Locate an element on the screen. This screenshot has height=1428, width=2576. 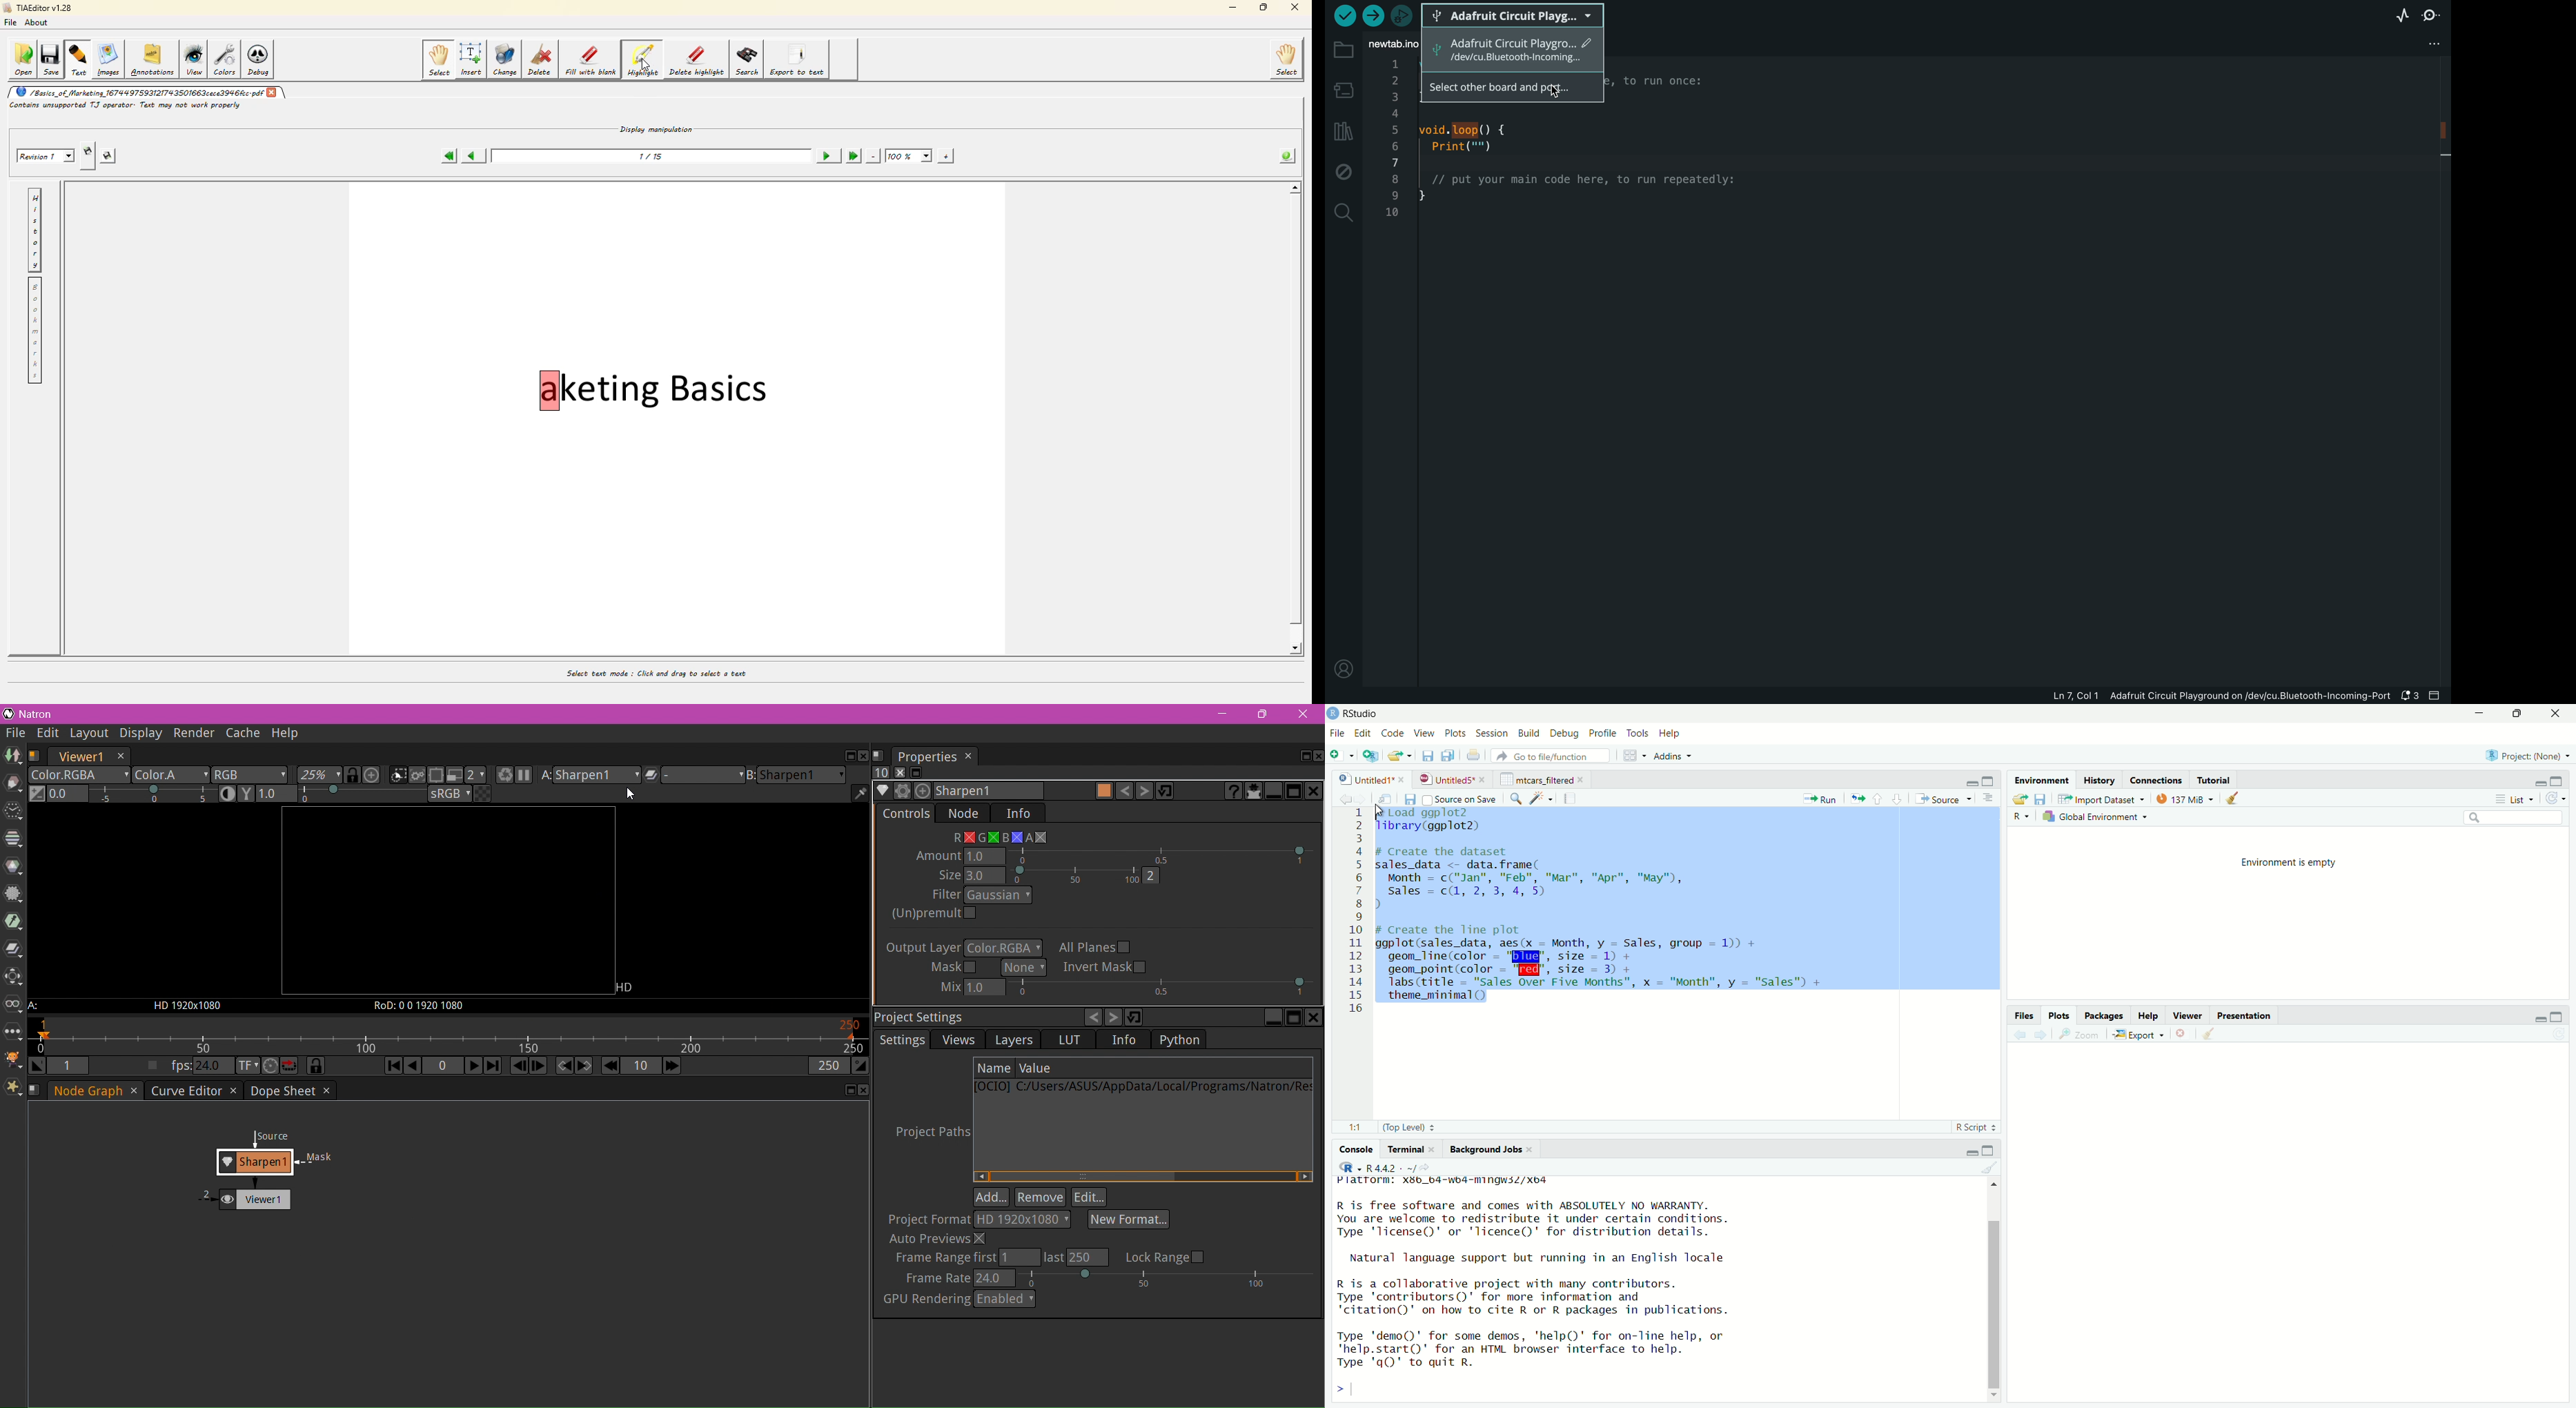
previous code section is located at coordinates (1878, 799).